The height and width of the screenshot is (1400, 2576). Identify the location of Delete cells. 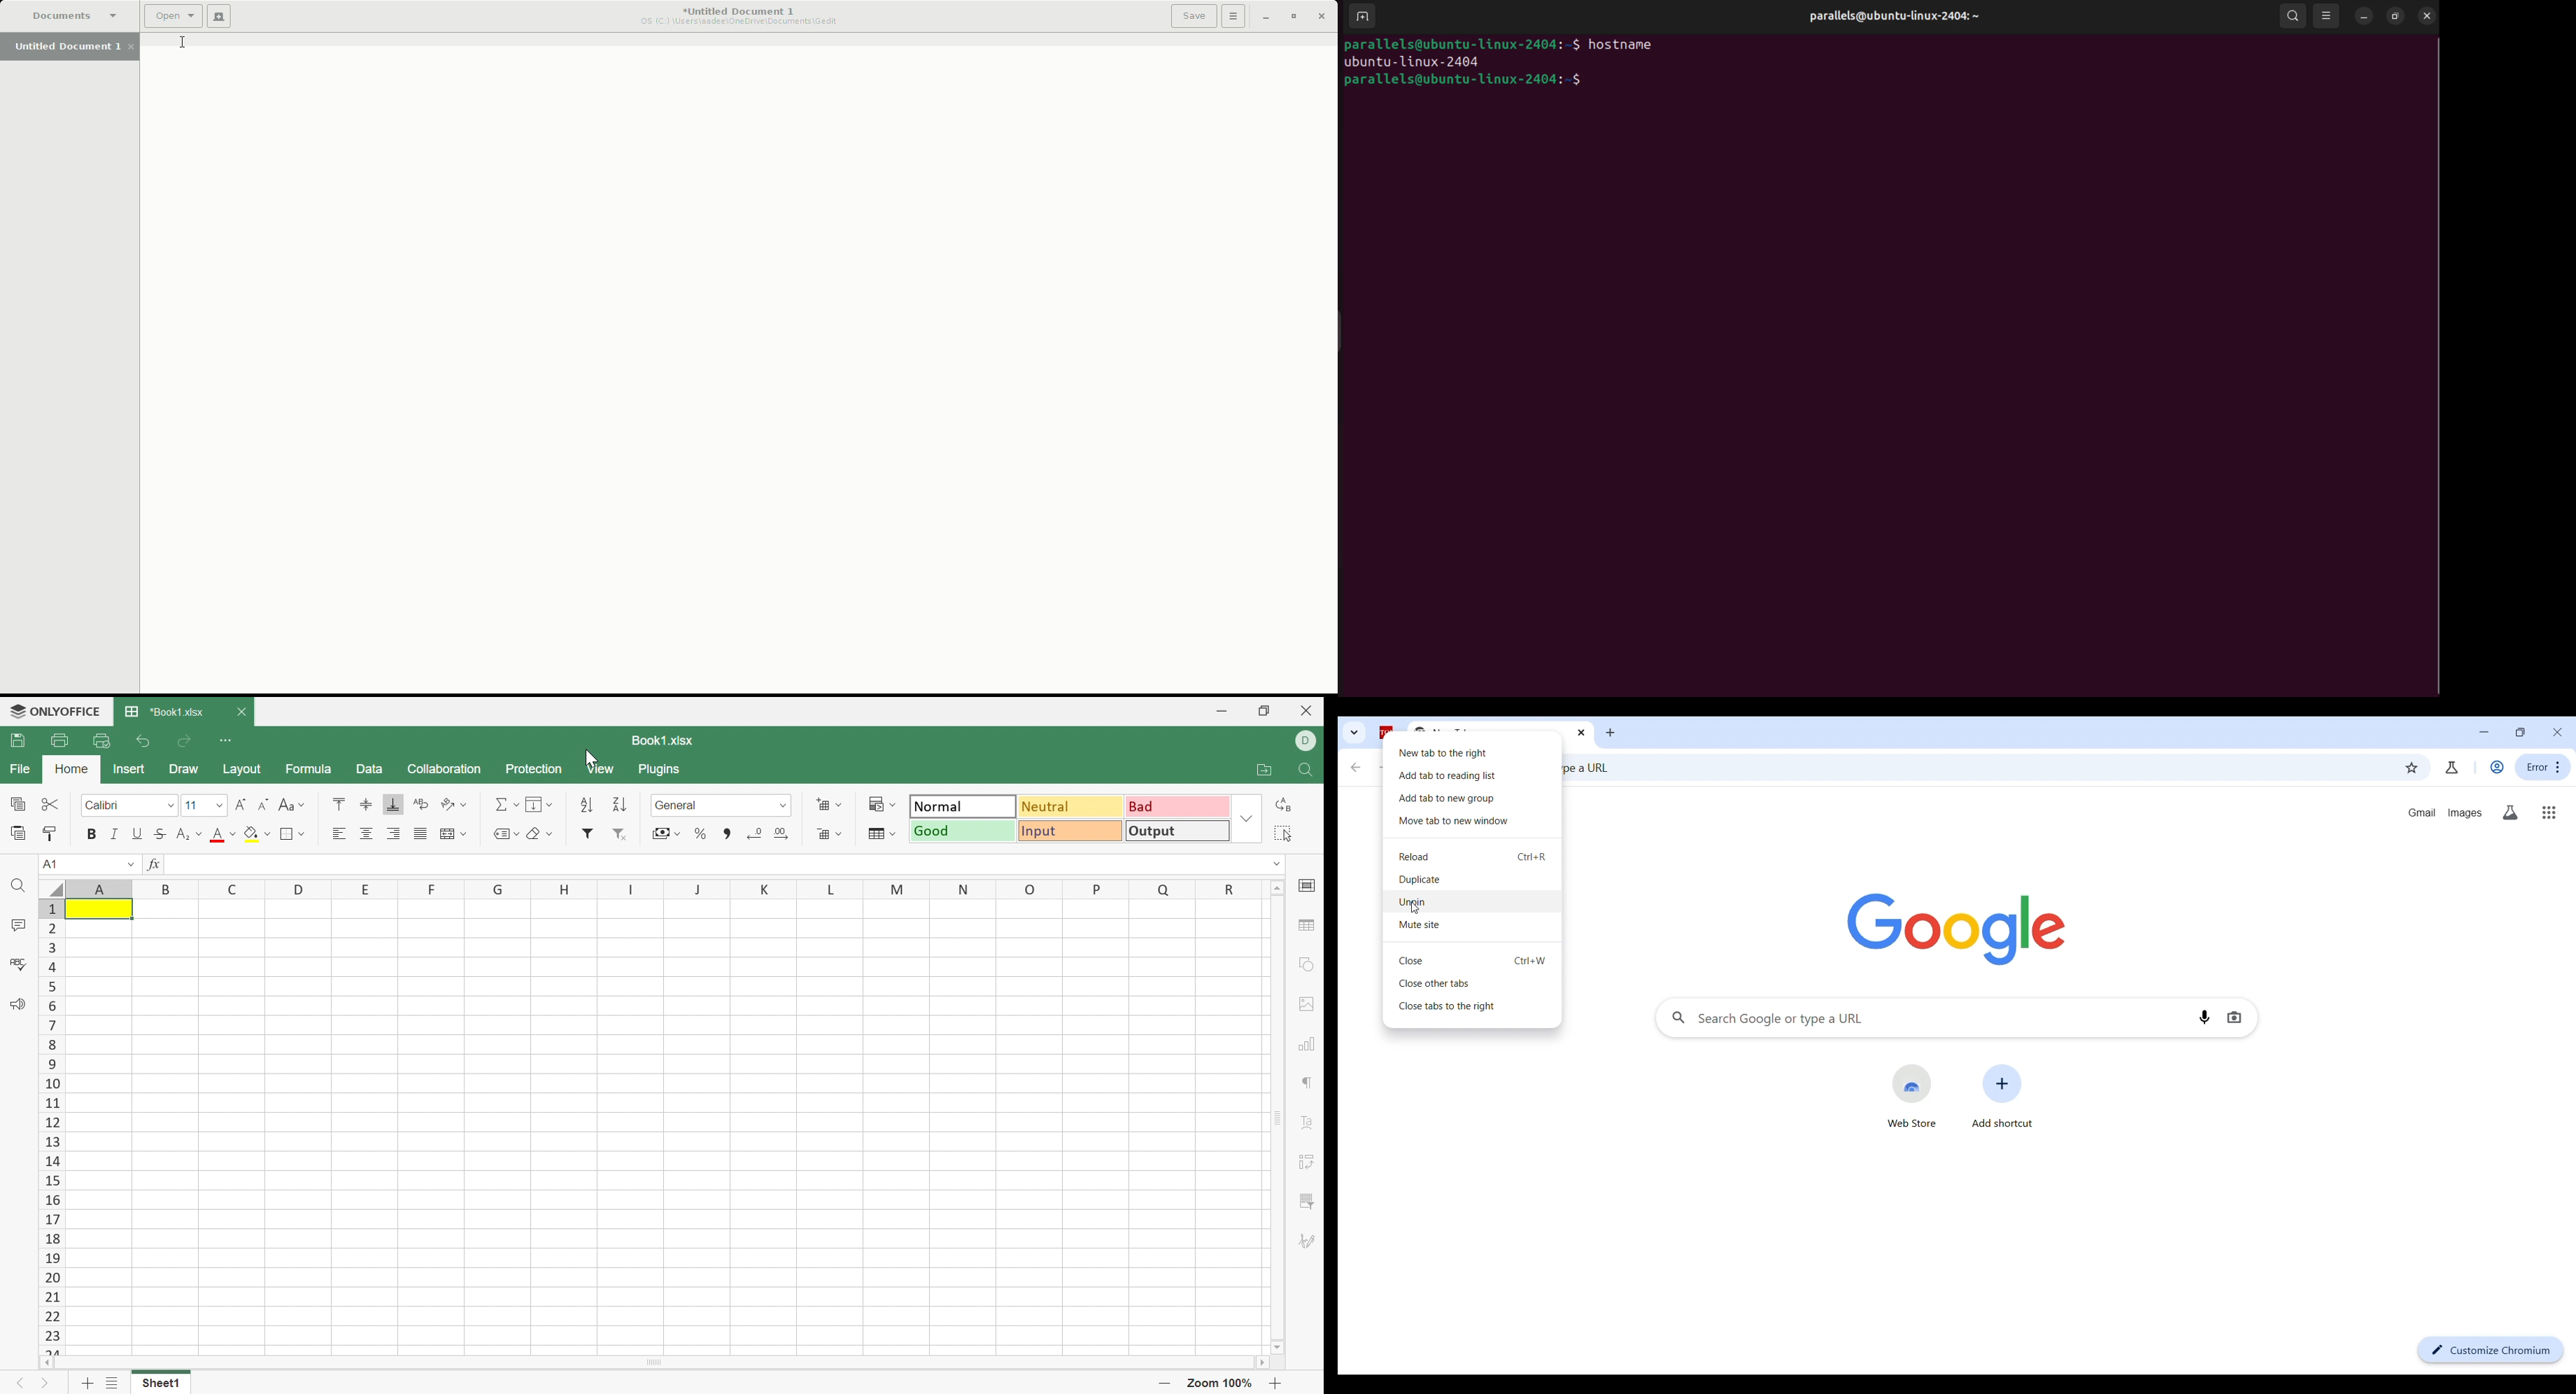
(827, 832).